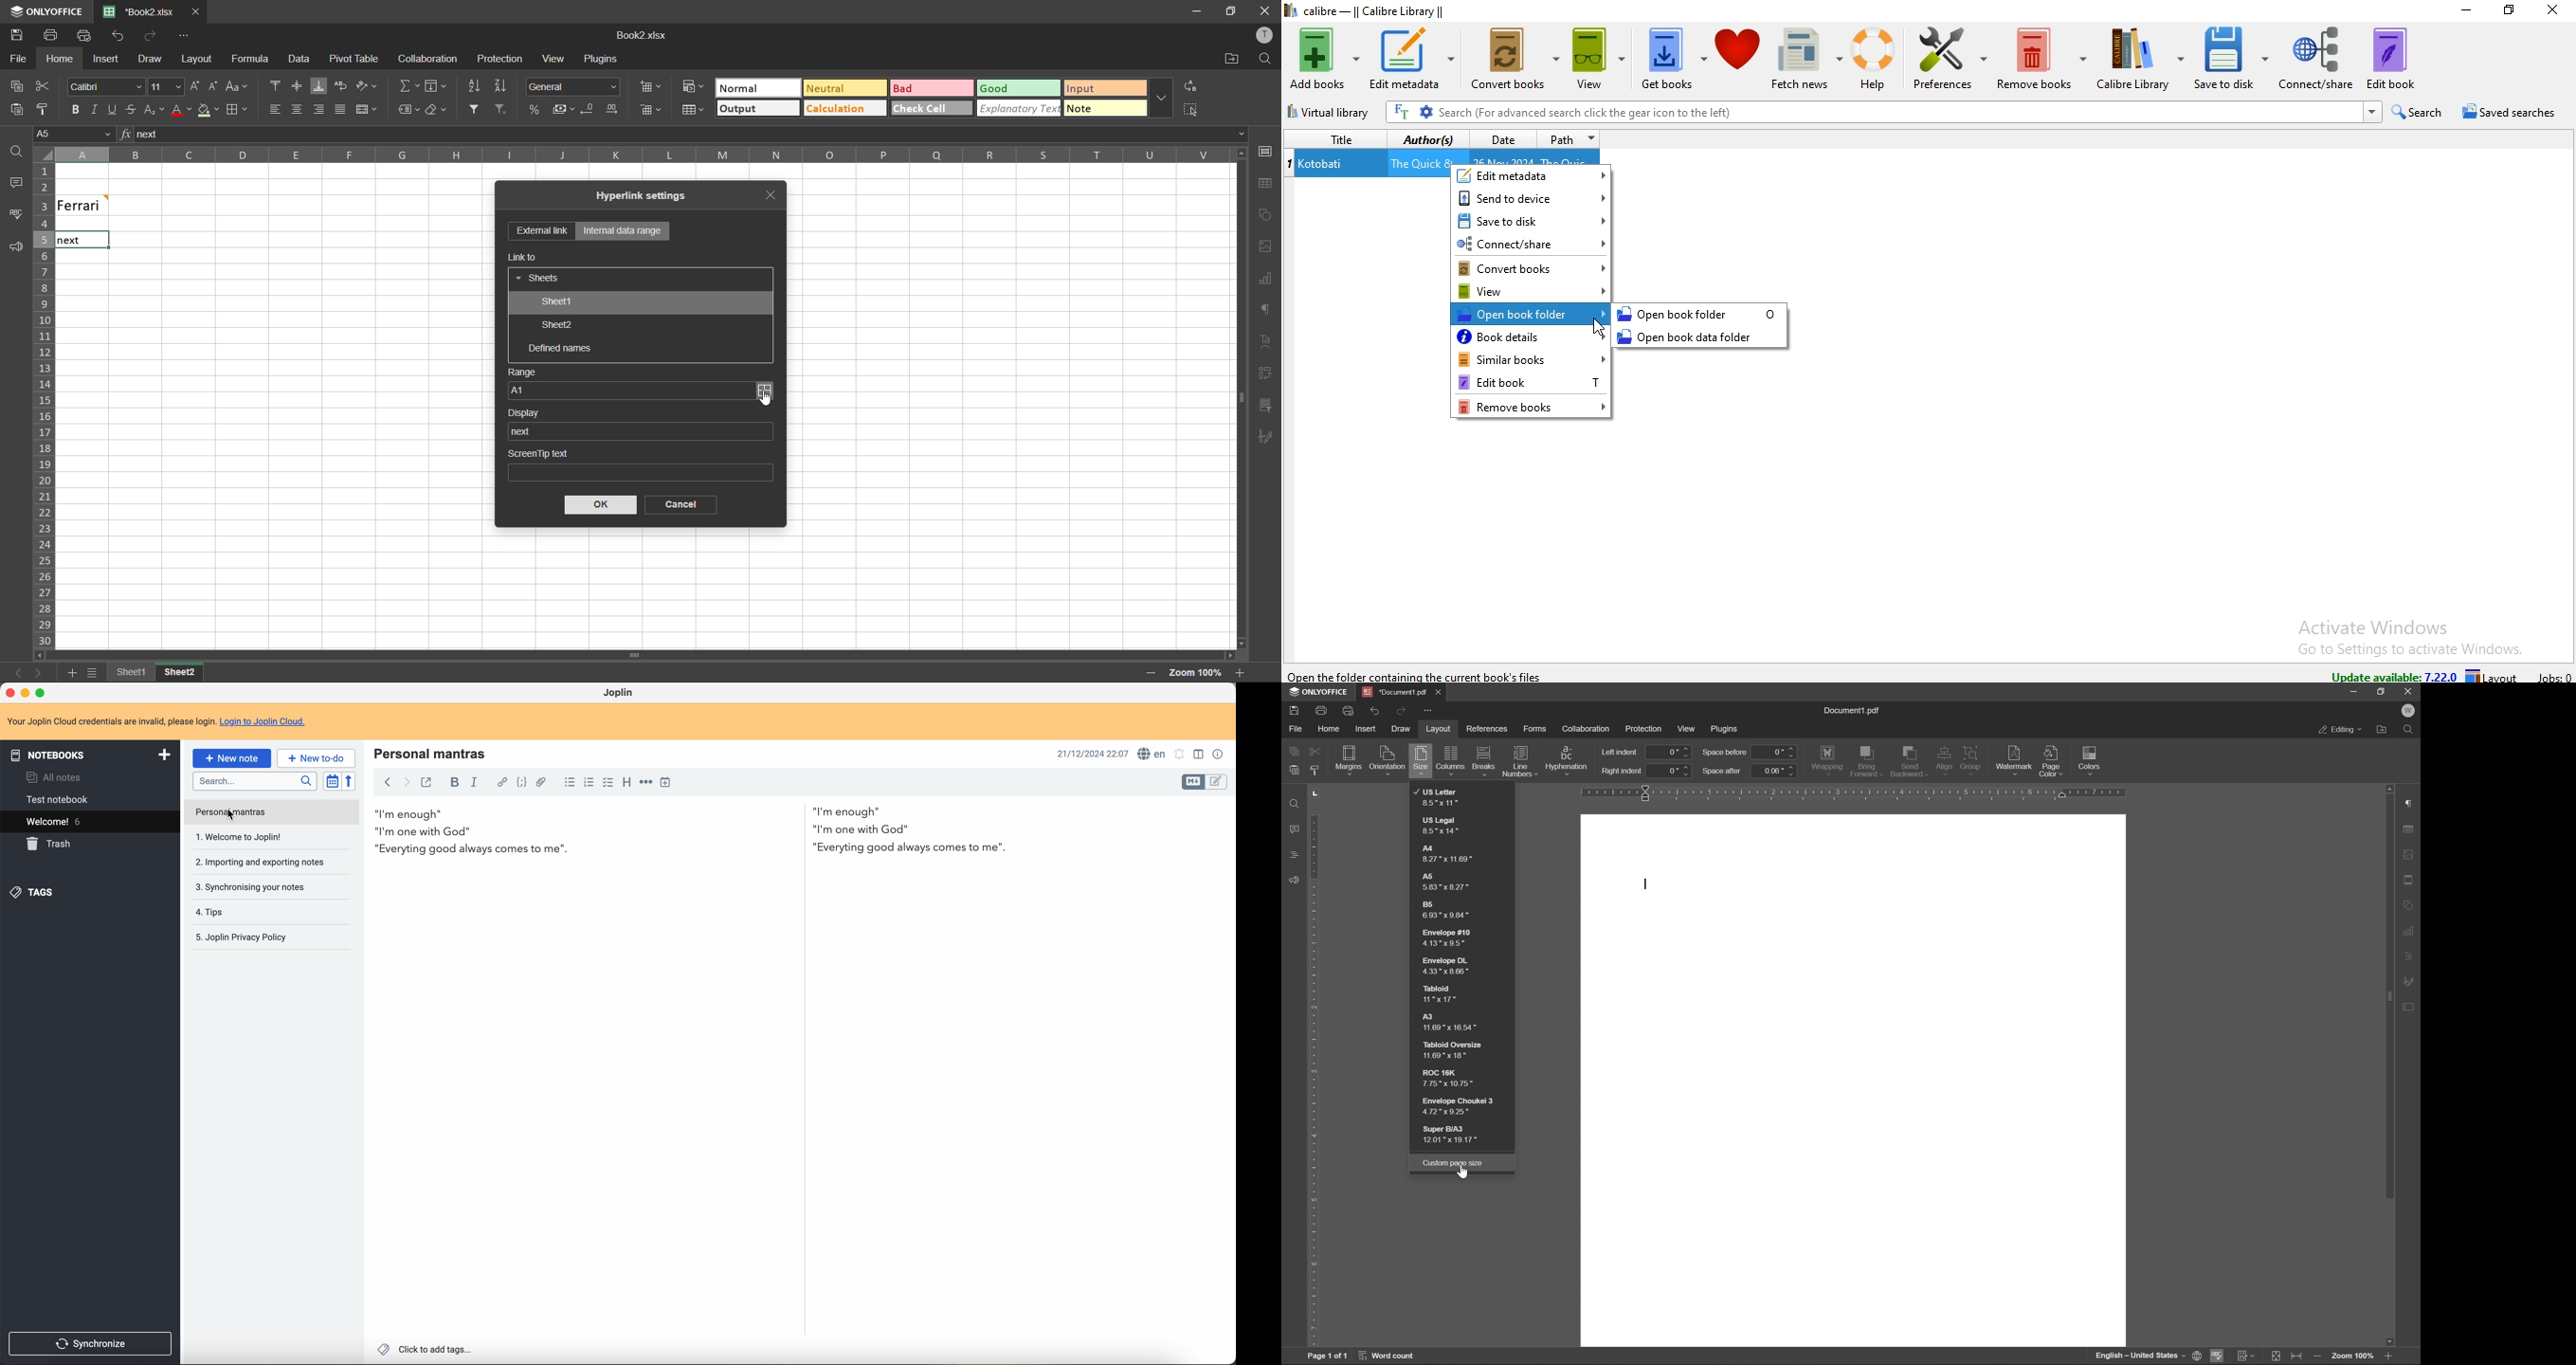 Image resolution: width=2576 pixels, height=1372 pixels. What do you see at coordinates (841, 90) in the screenshot?
I see `neutral` at bounding box center [841, 90].